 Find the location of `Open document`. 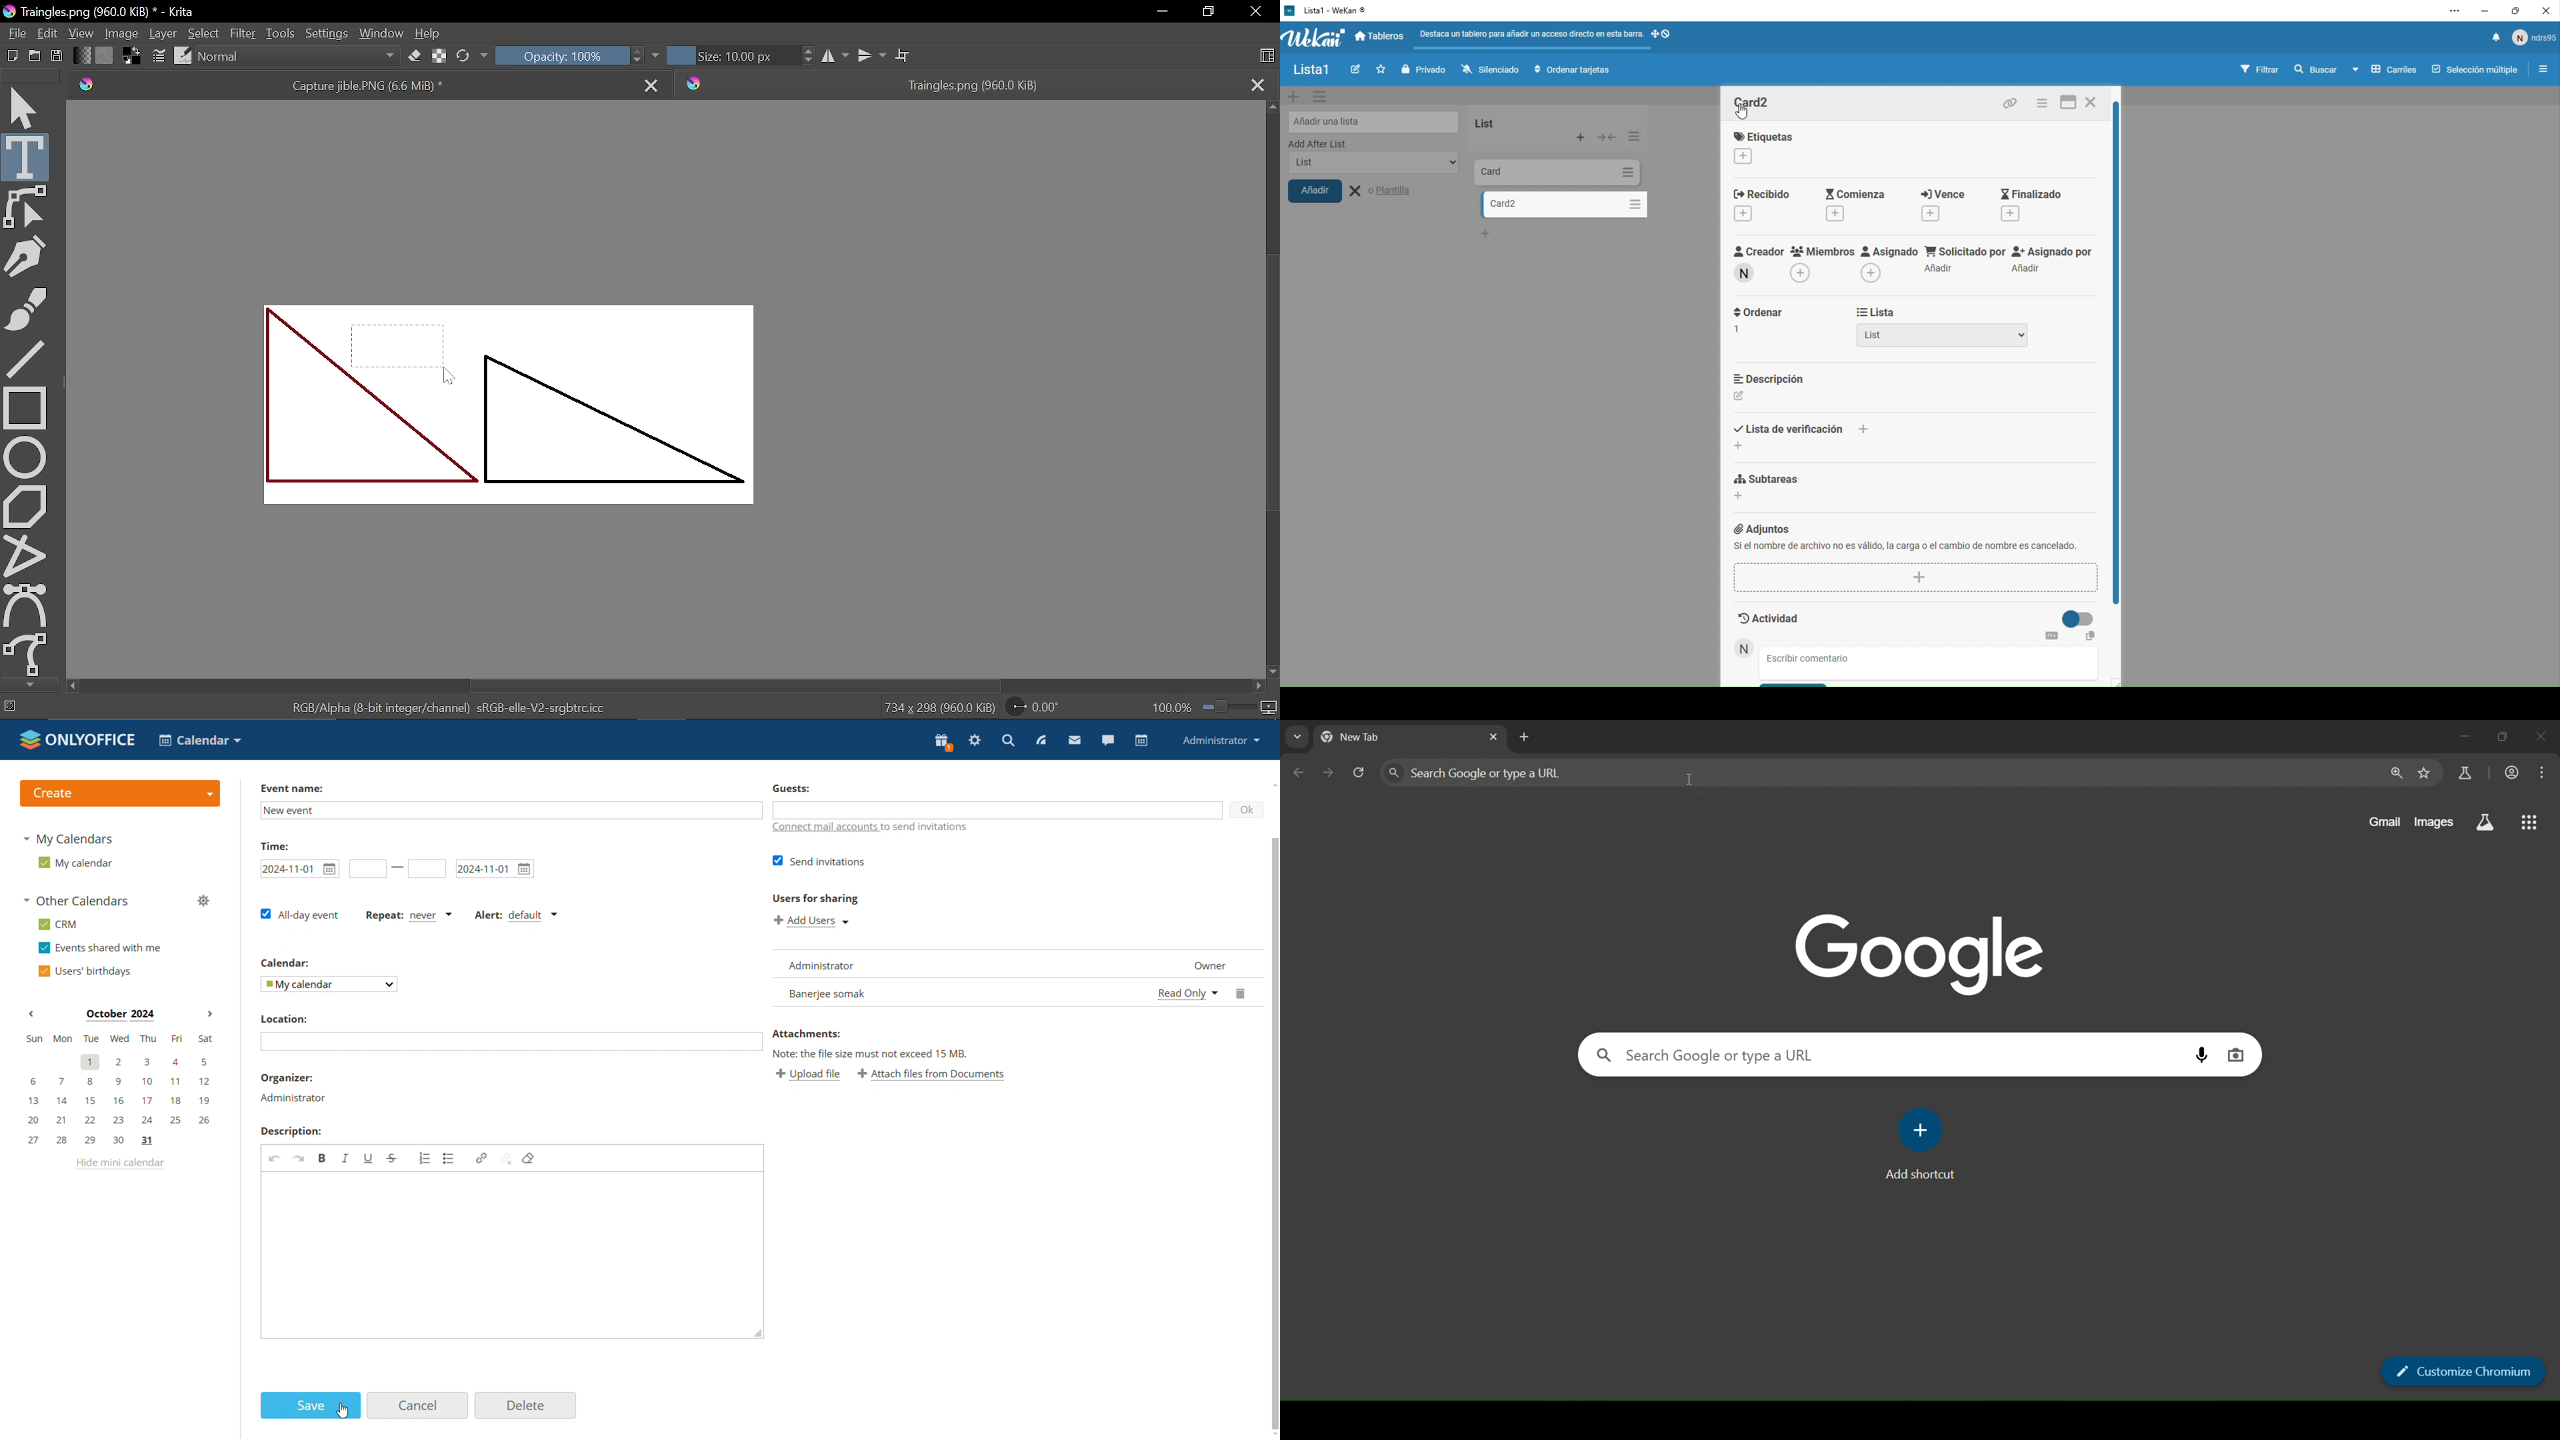

Open document is located at coordinates (34, 58).